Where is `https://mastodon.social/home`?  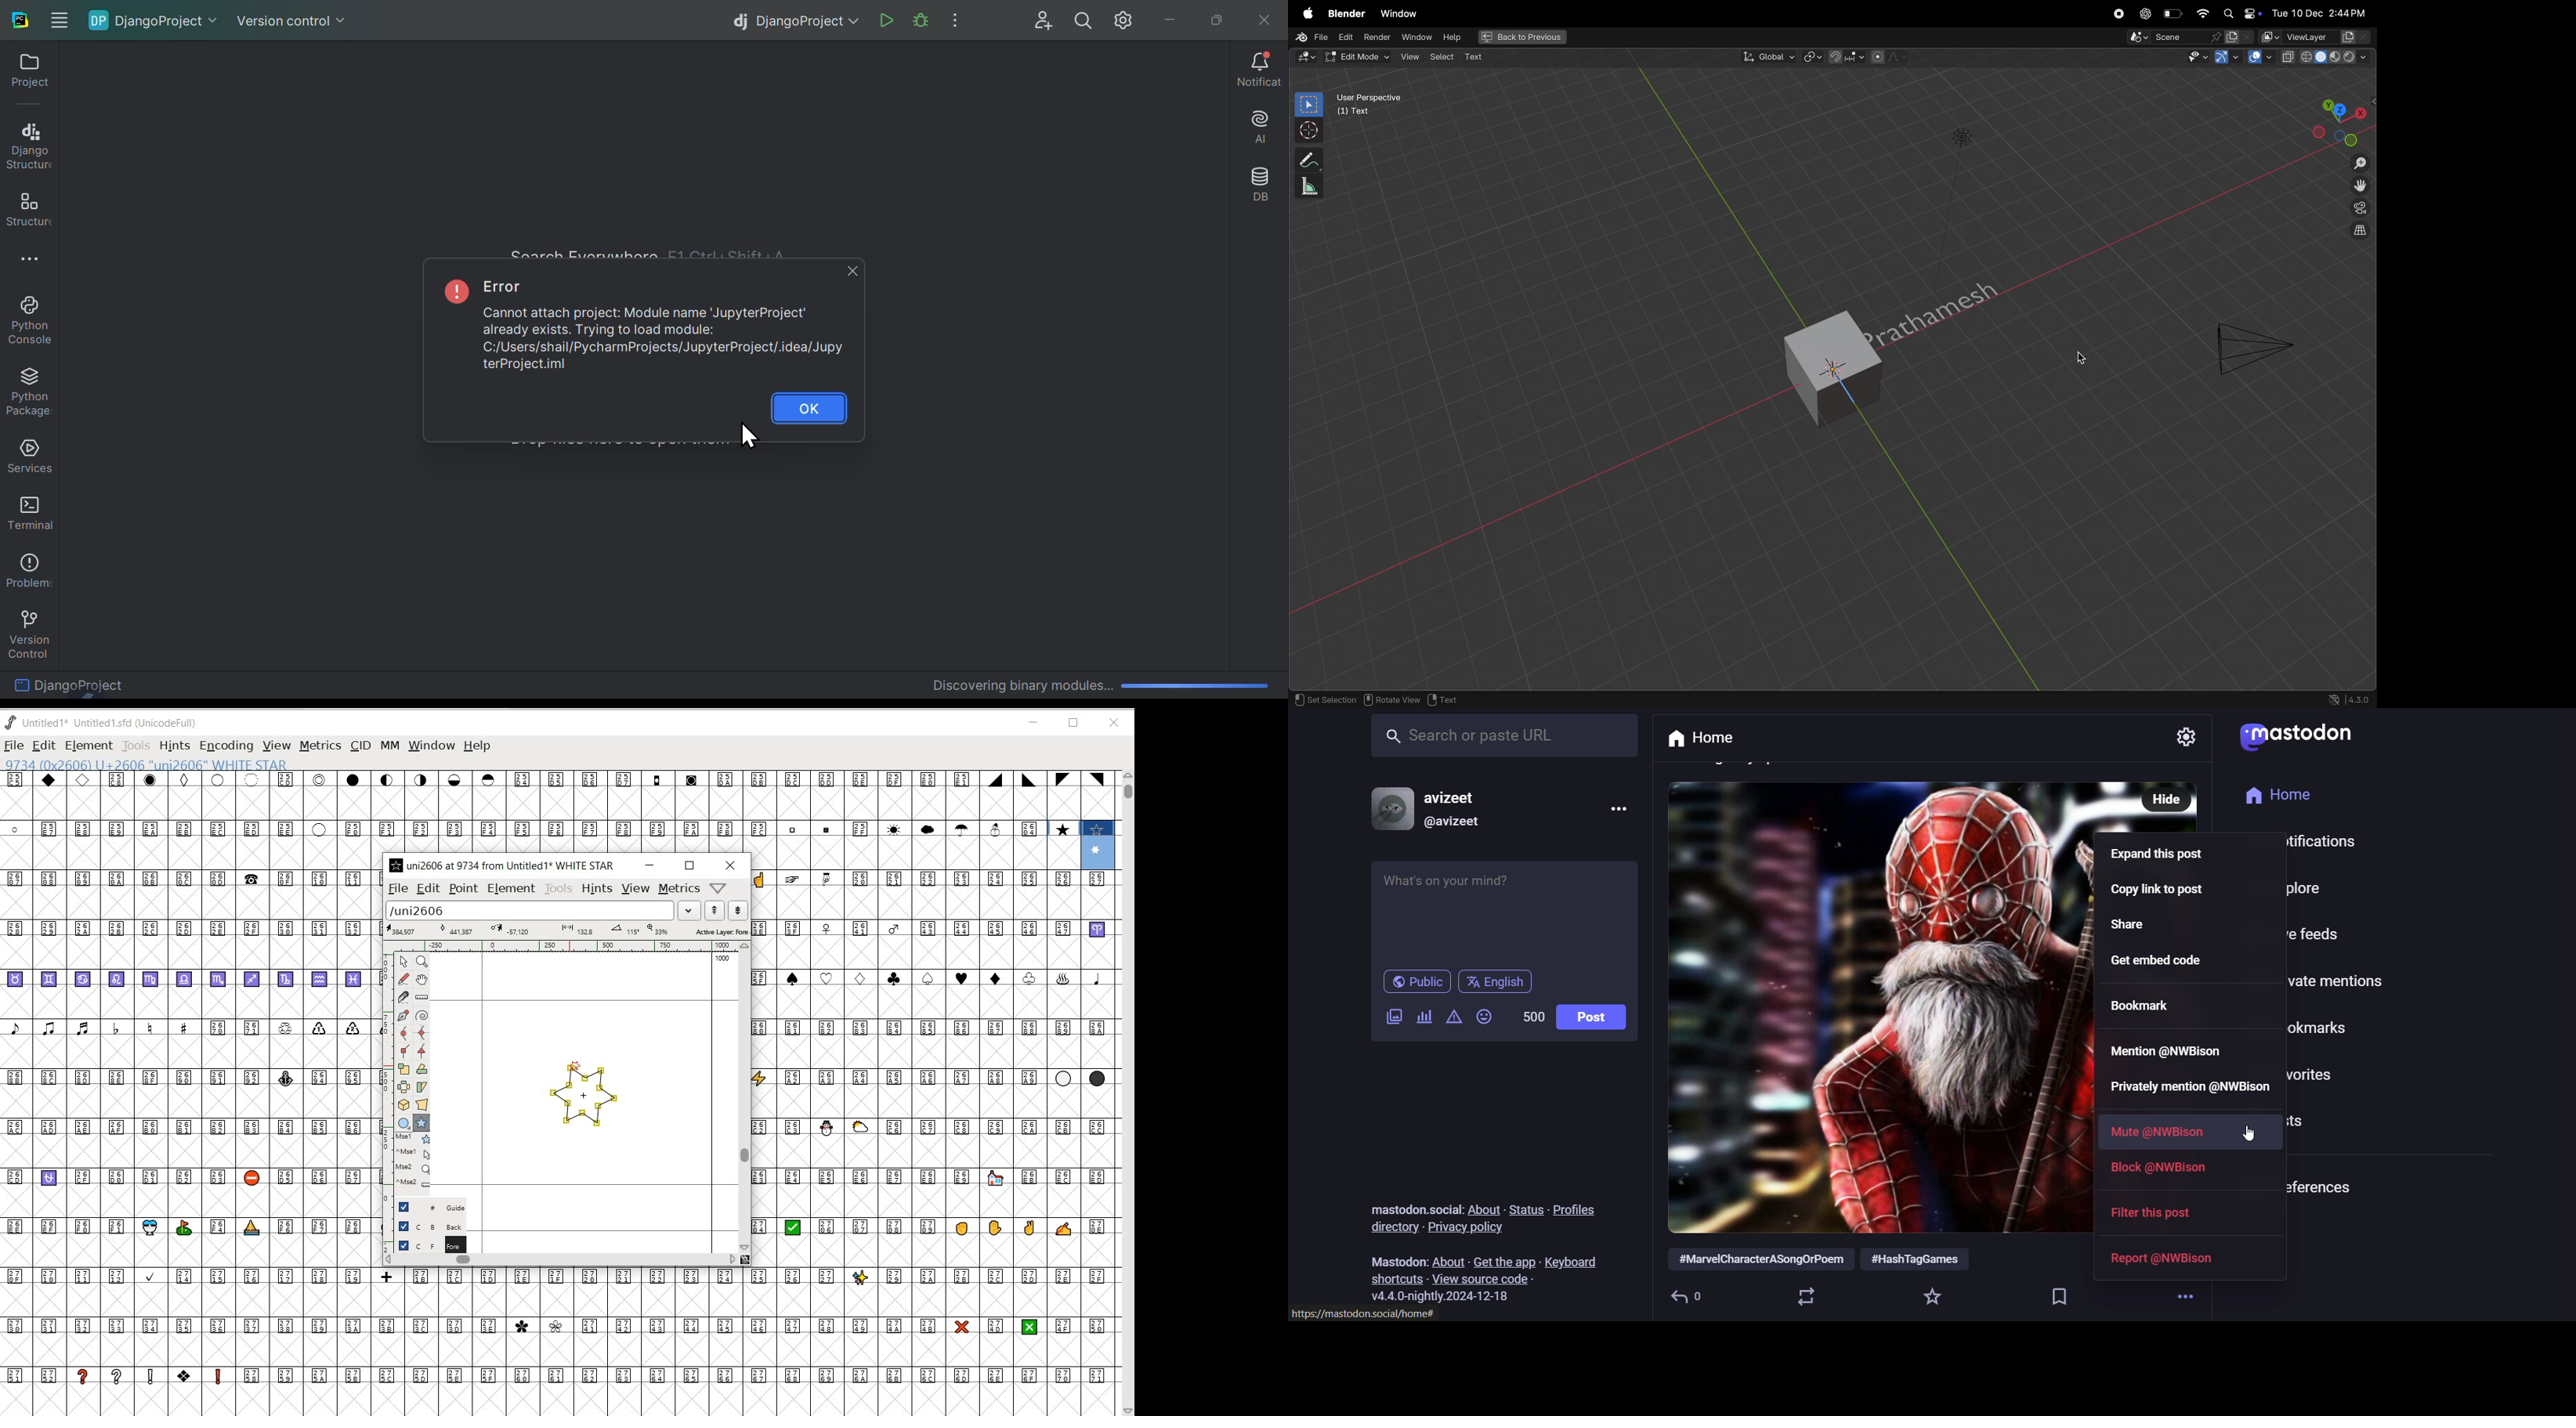
https://mastodon.social/home is located at coordinates (1363, 1312).